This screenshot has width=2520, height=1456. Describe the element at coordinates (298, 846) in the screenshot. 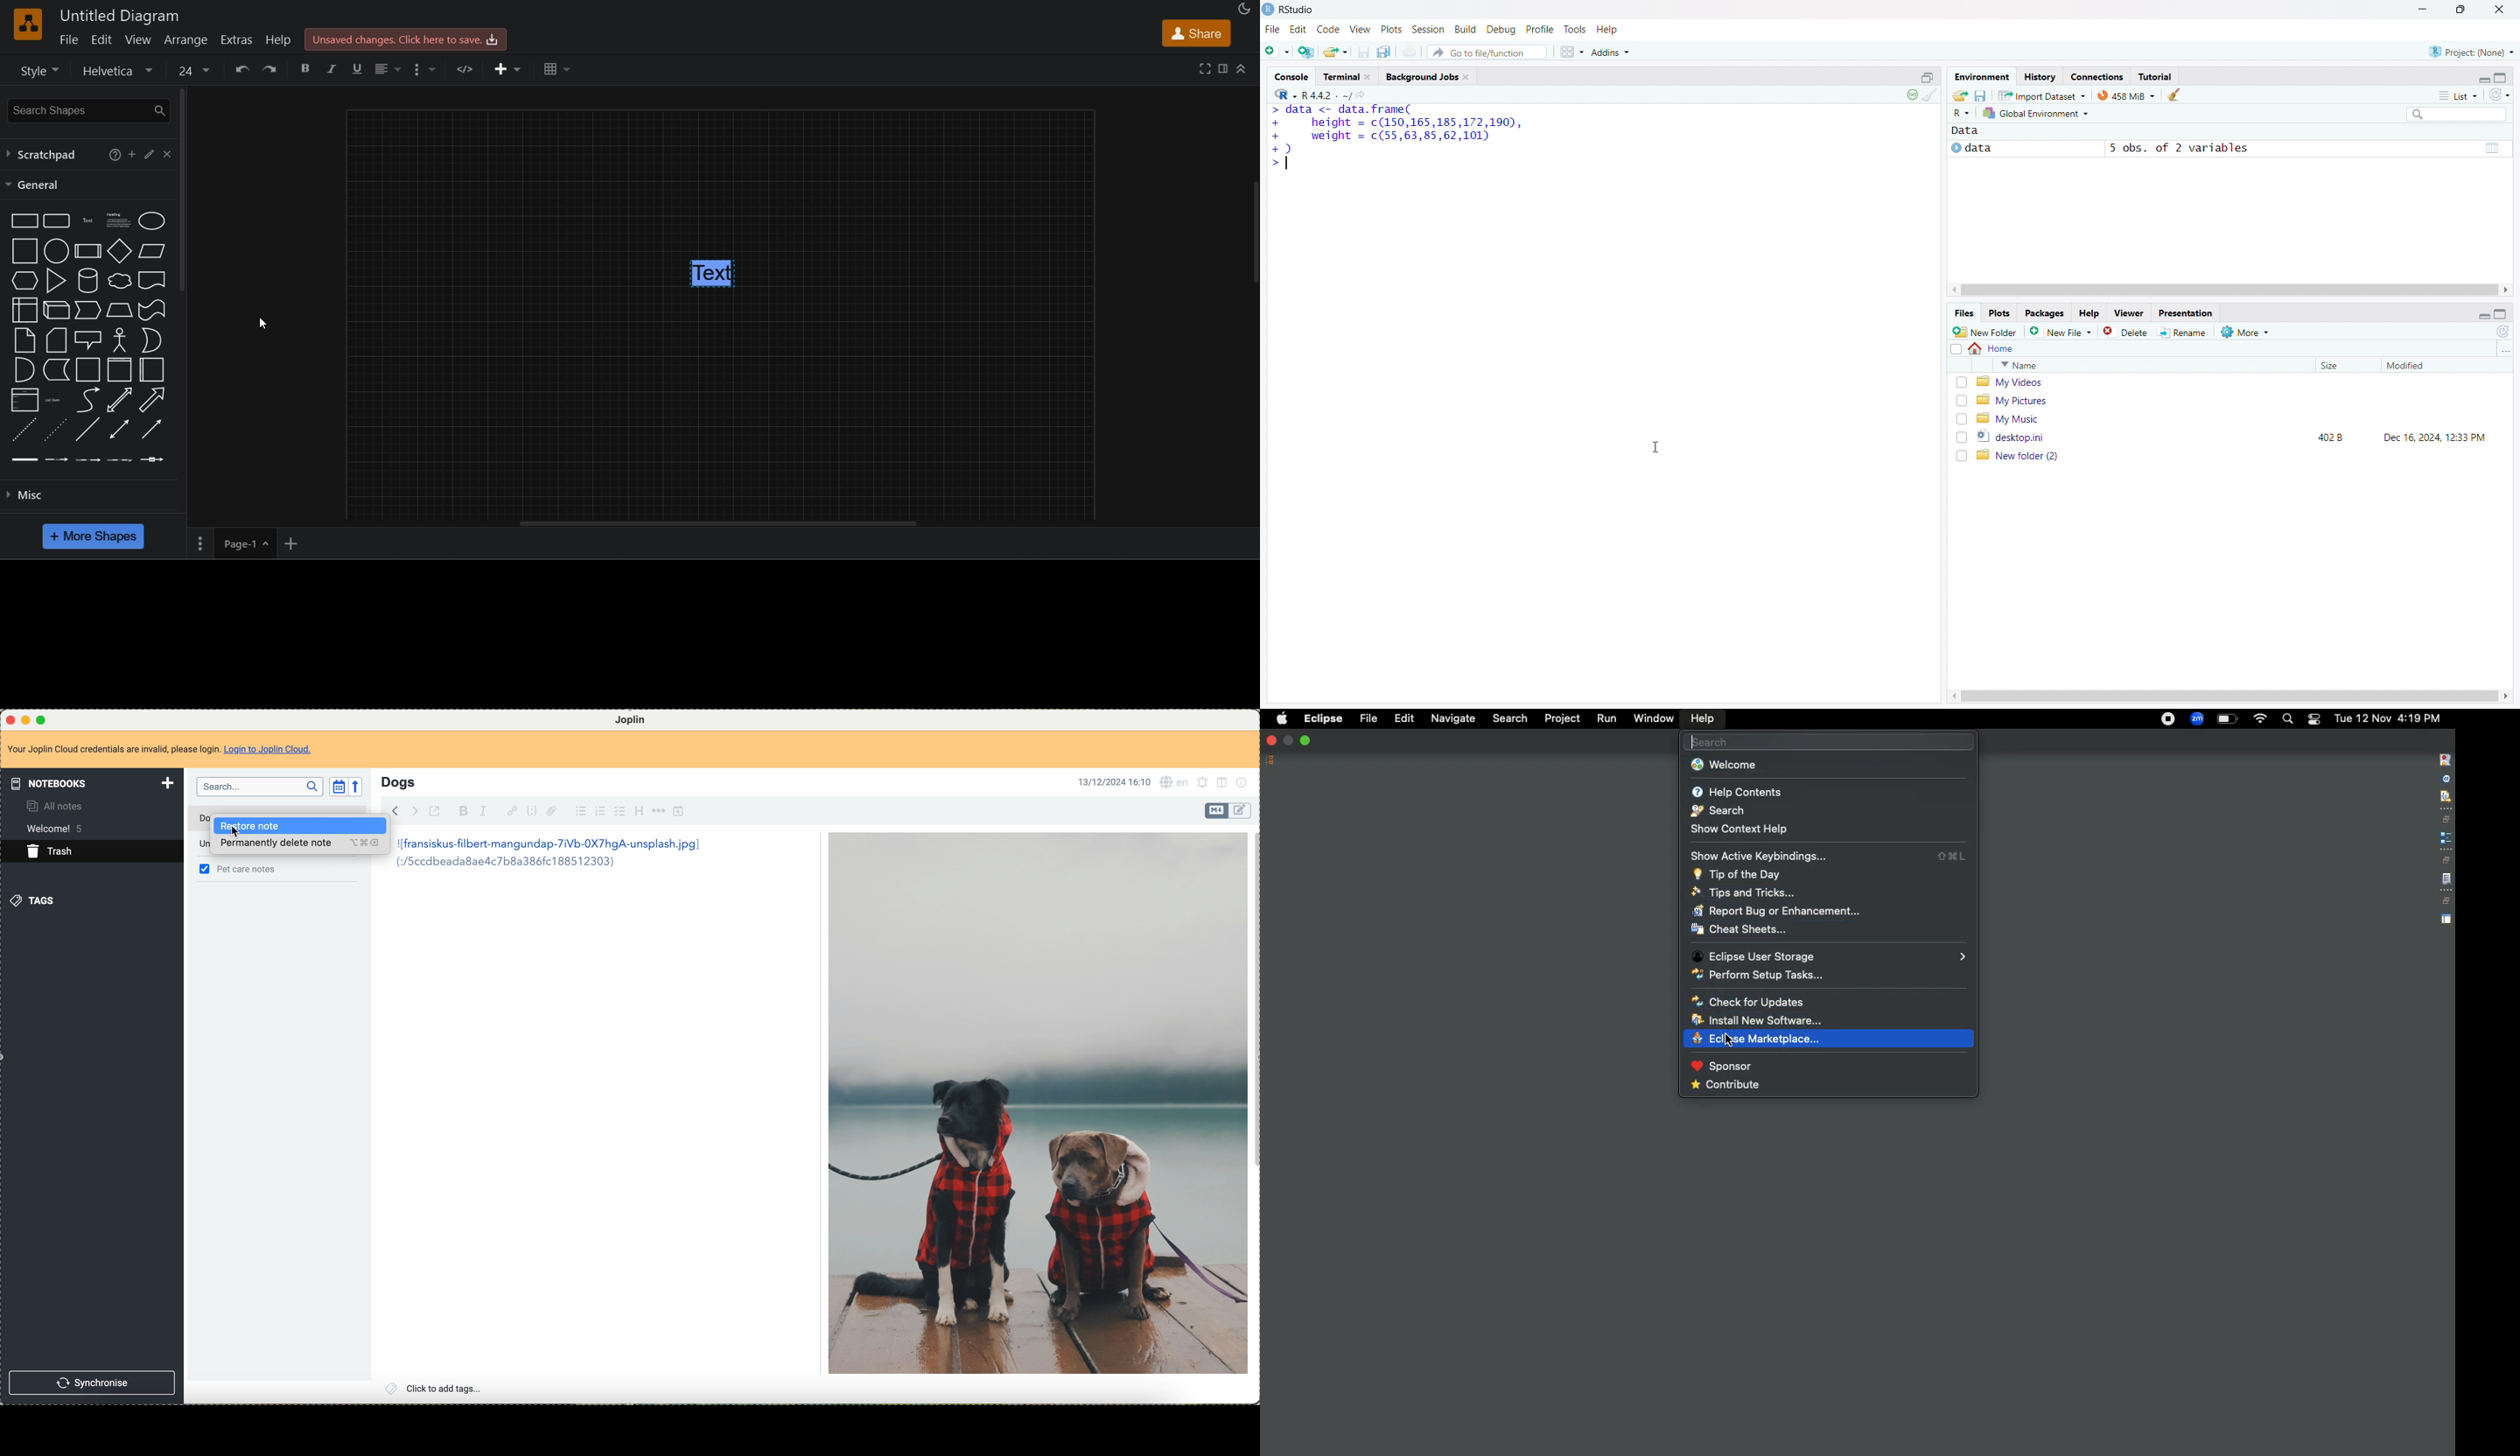

I see `permanently delete note` at that location.